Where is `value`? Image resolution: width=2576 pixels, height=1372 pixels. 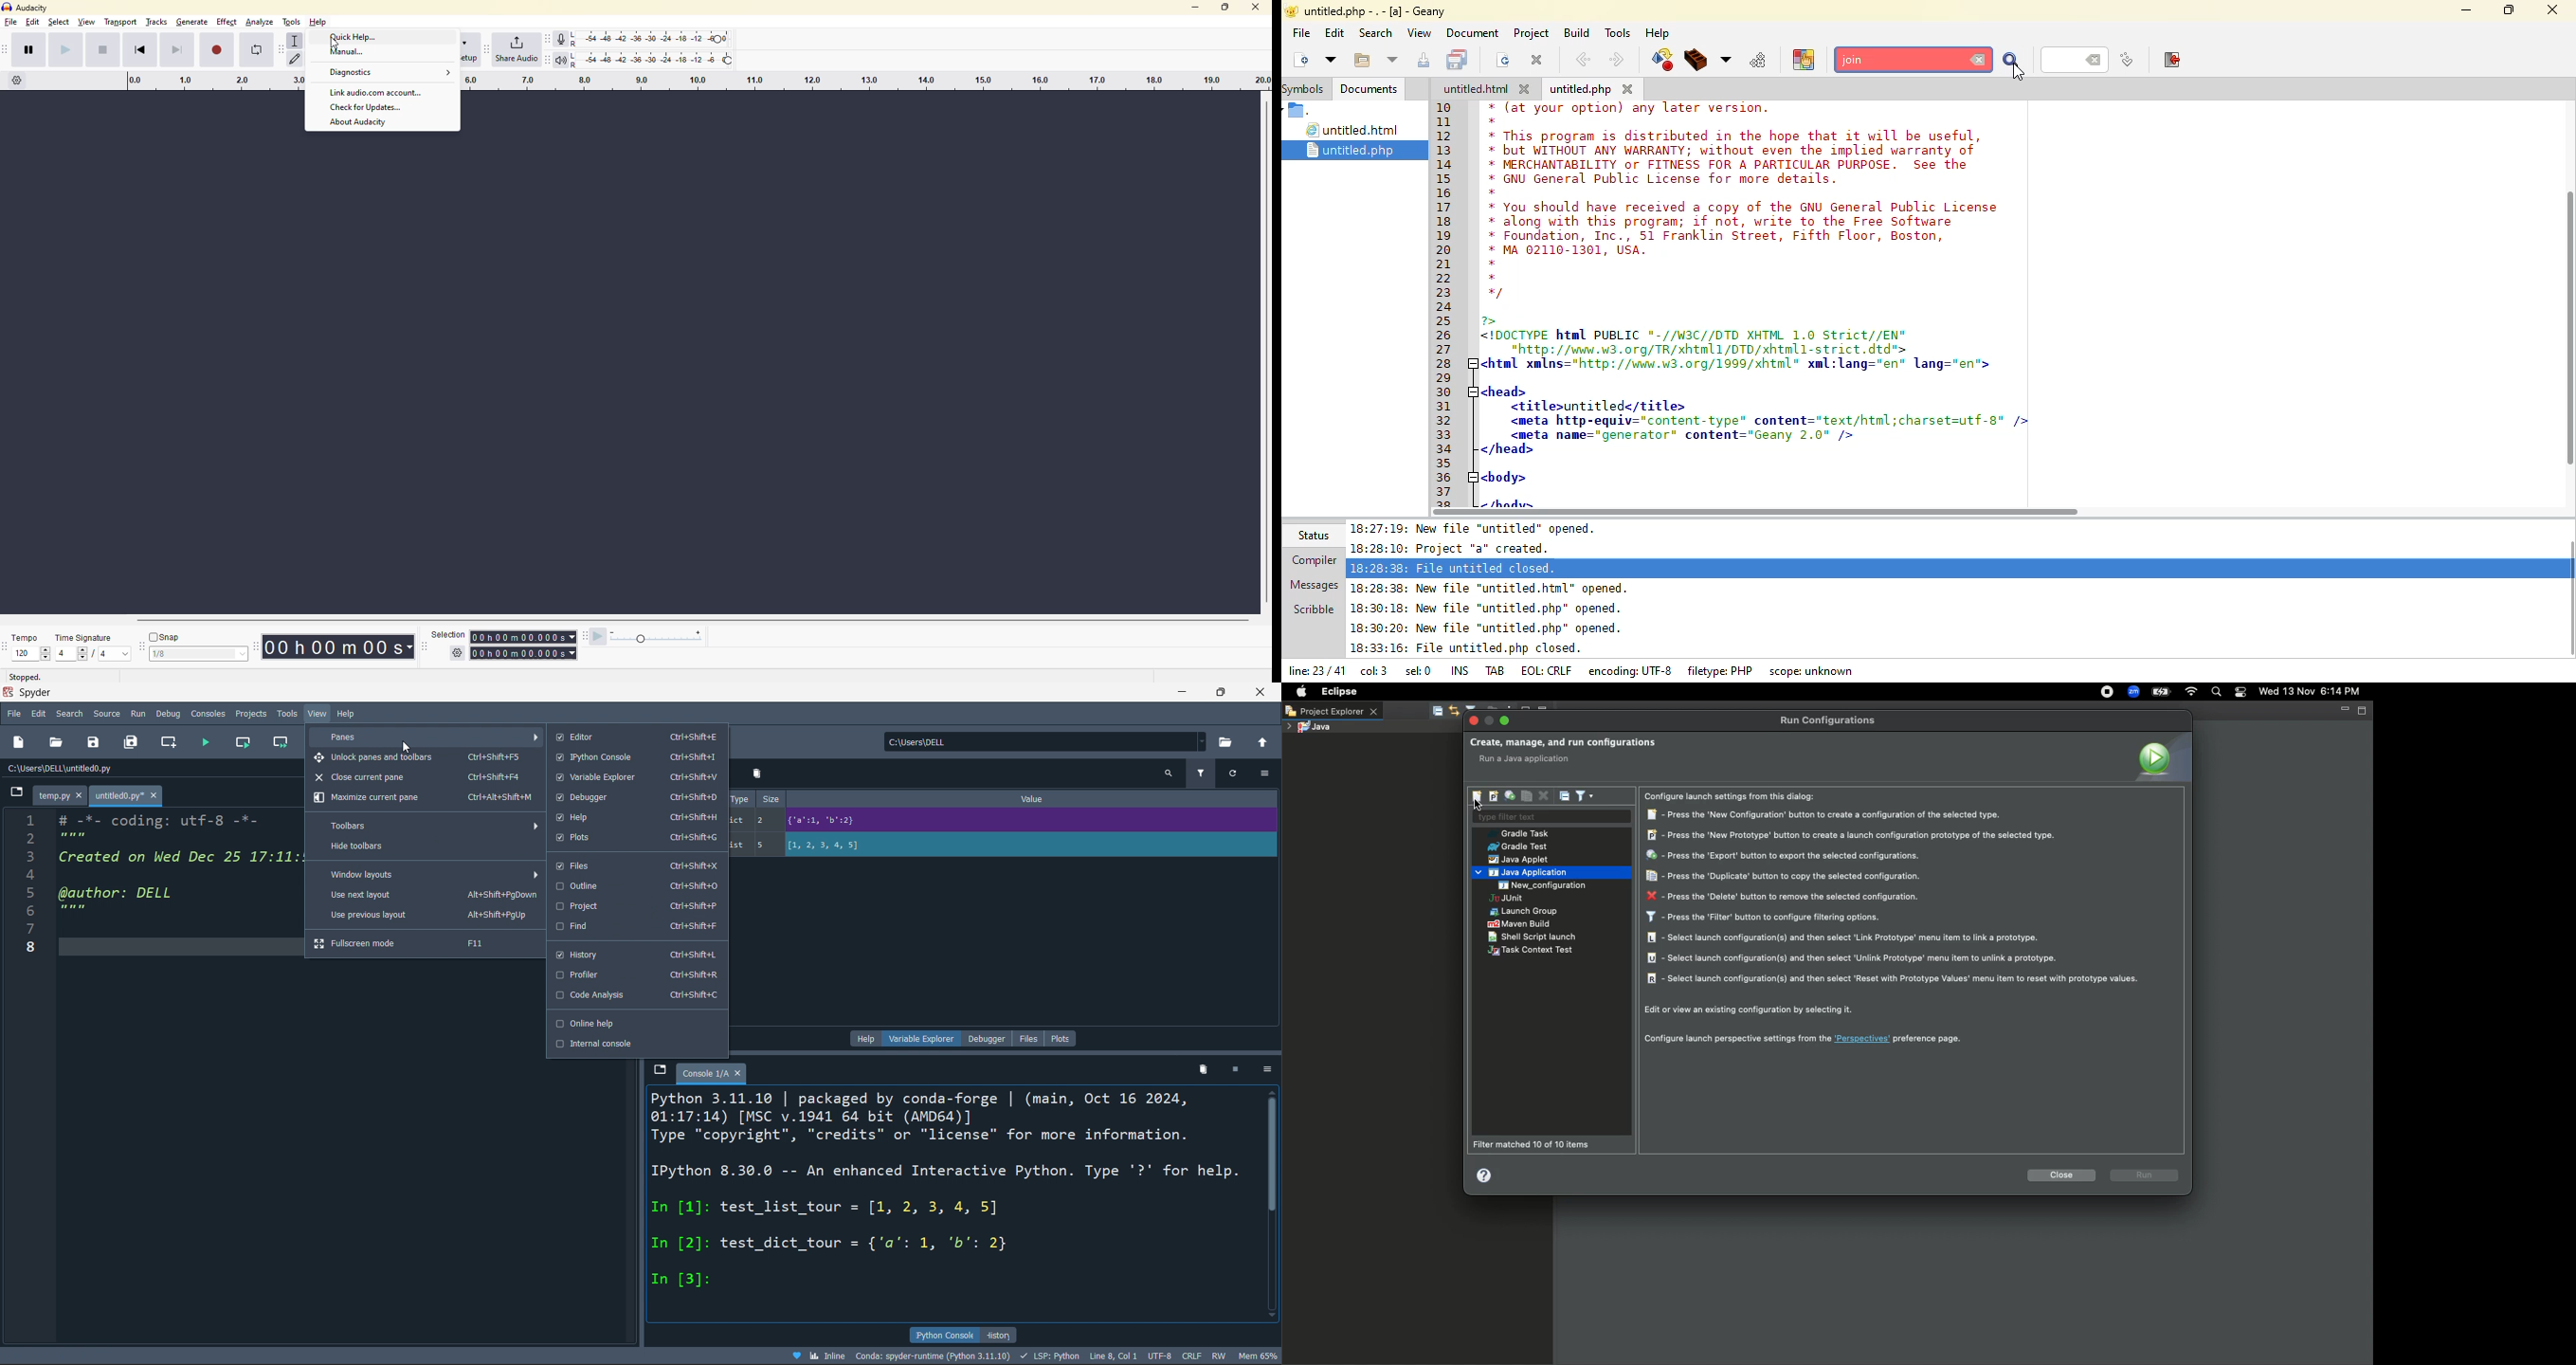
value is located at coordinates (111, 656).